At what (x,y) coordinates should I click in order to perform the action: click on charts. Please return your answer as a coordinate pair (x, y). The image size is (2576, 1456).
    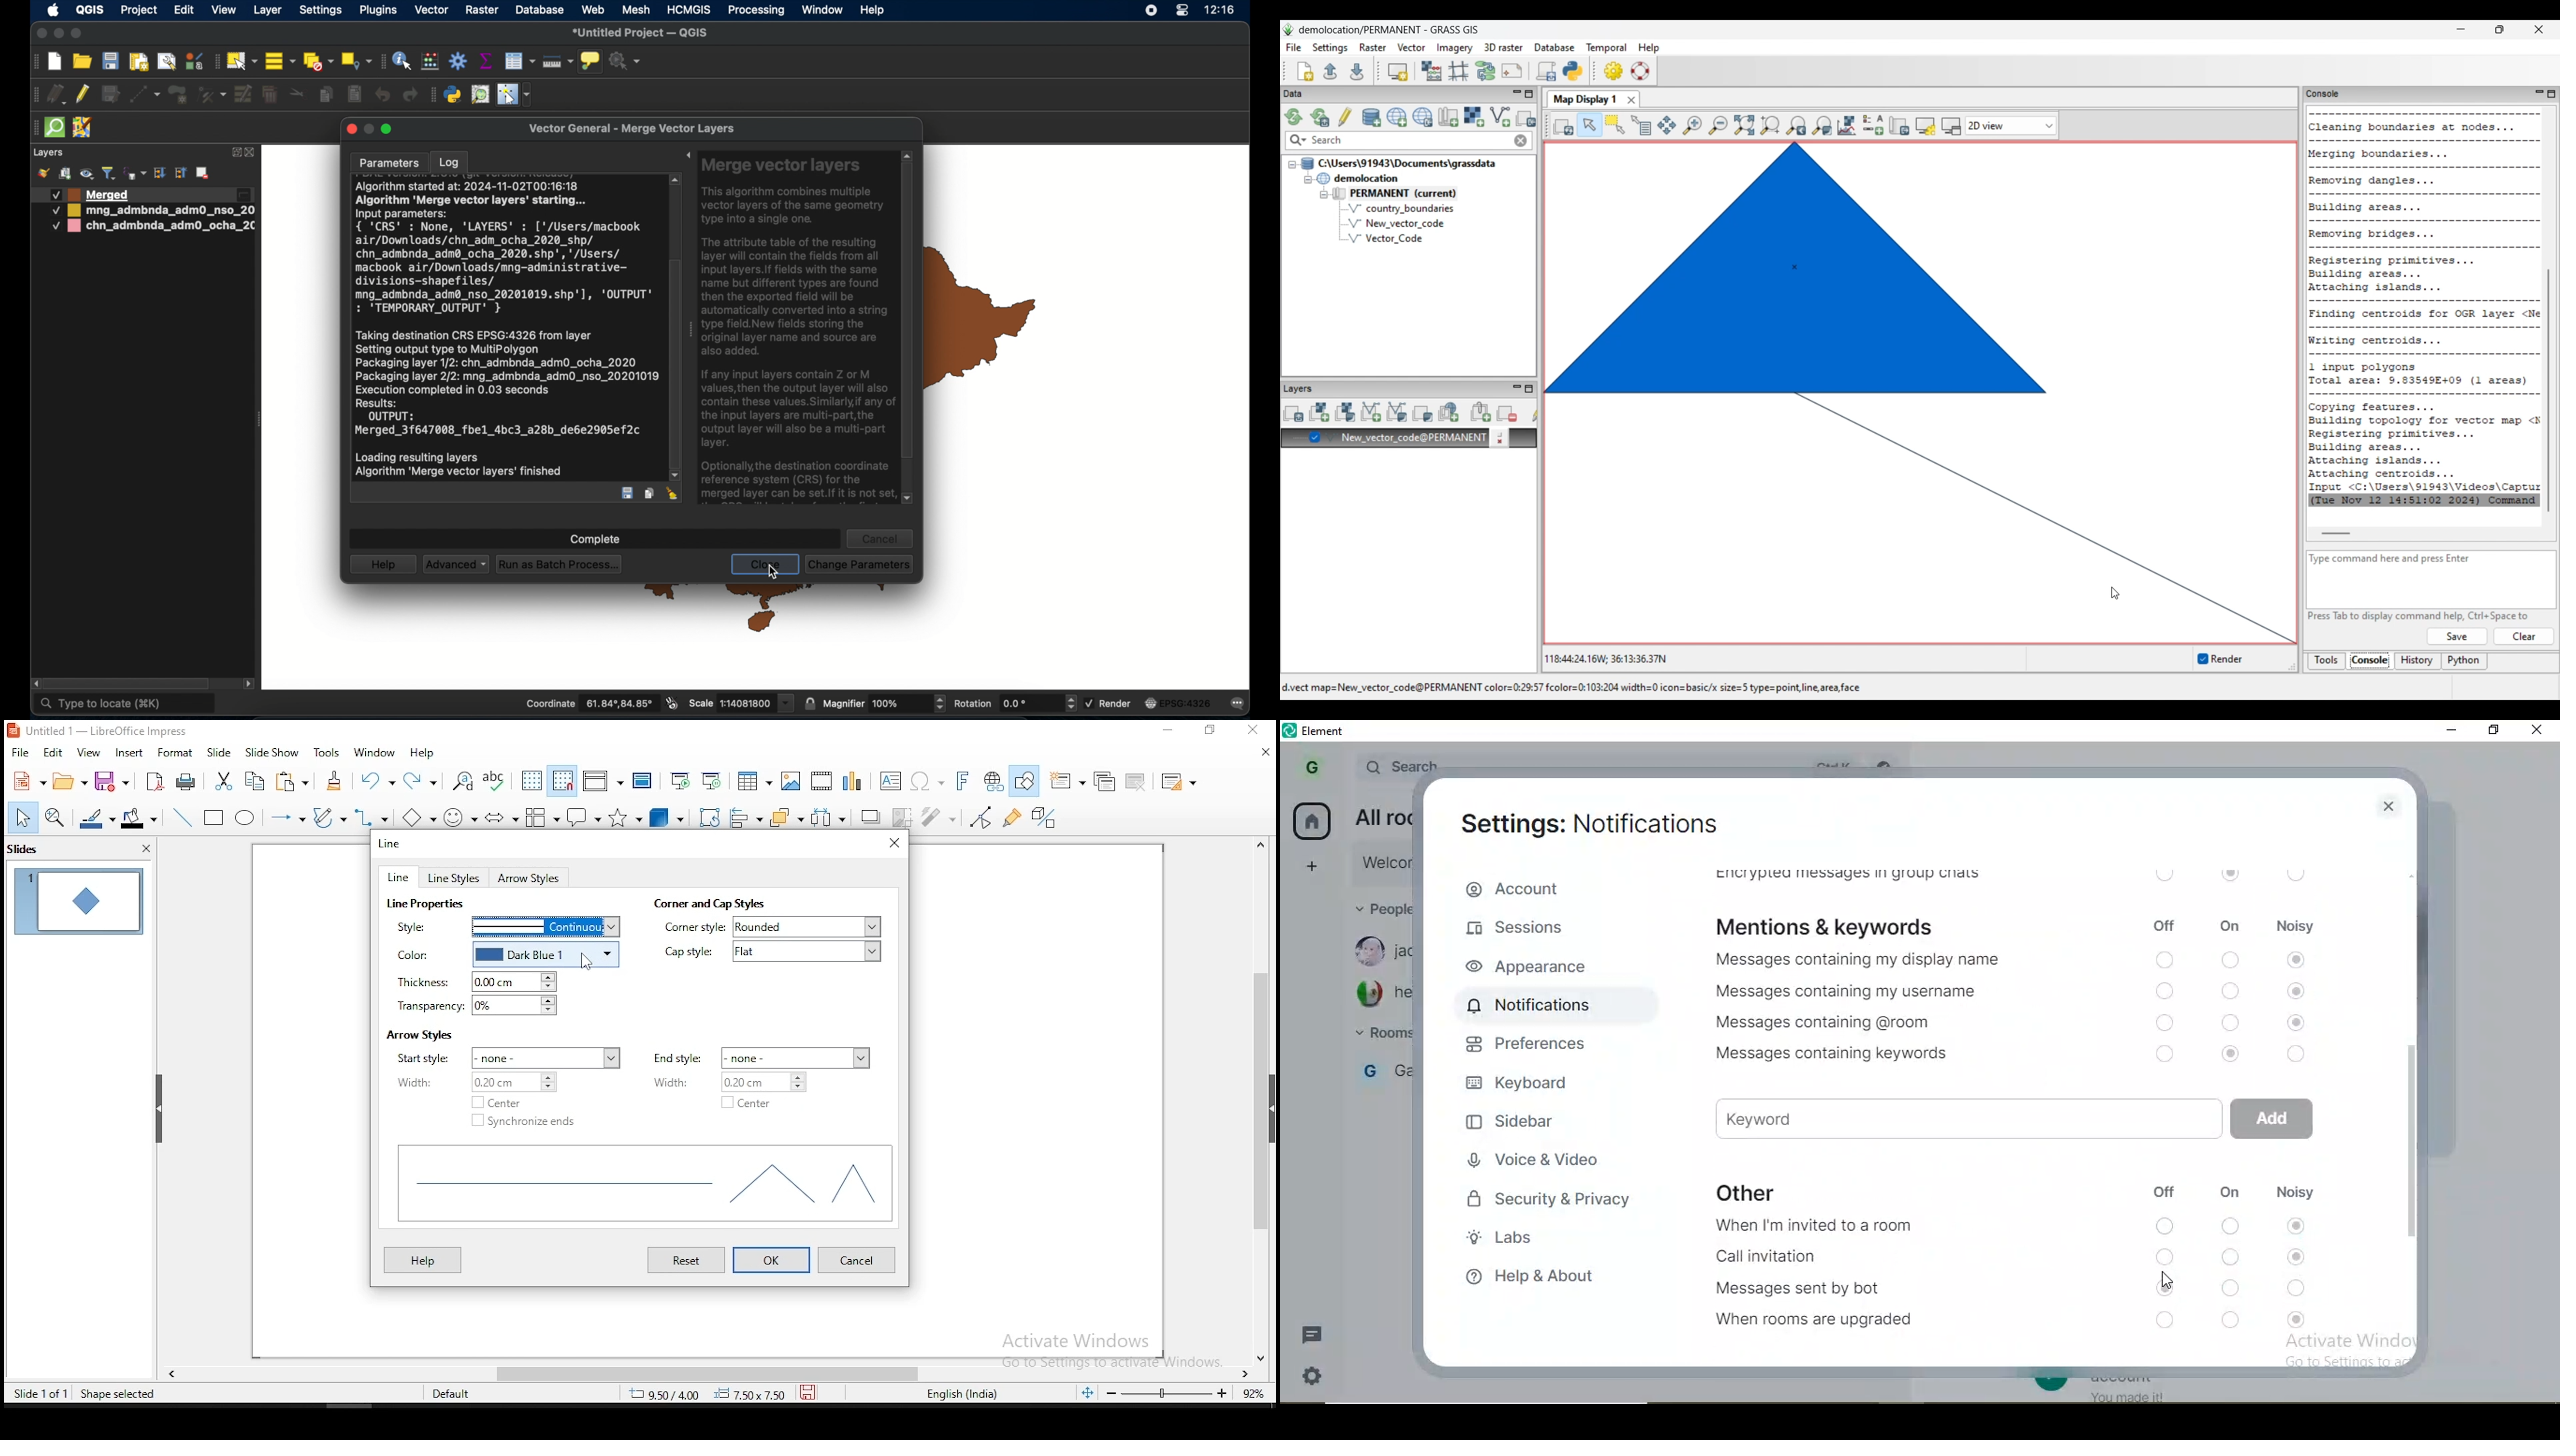
    Looking at the image, I should click on (857, 779).